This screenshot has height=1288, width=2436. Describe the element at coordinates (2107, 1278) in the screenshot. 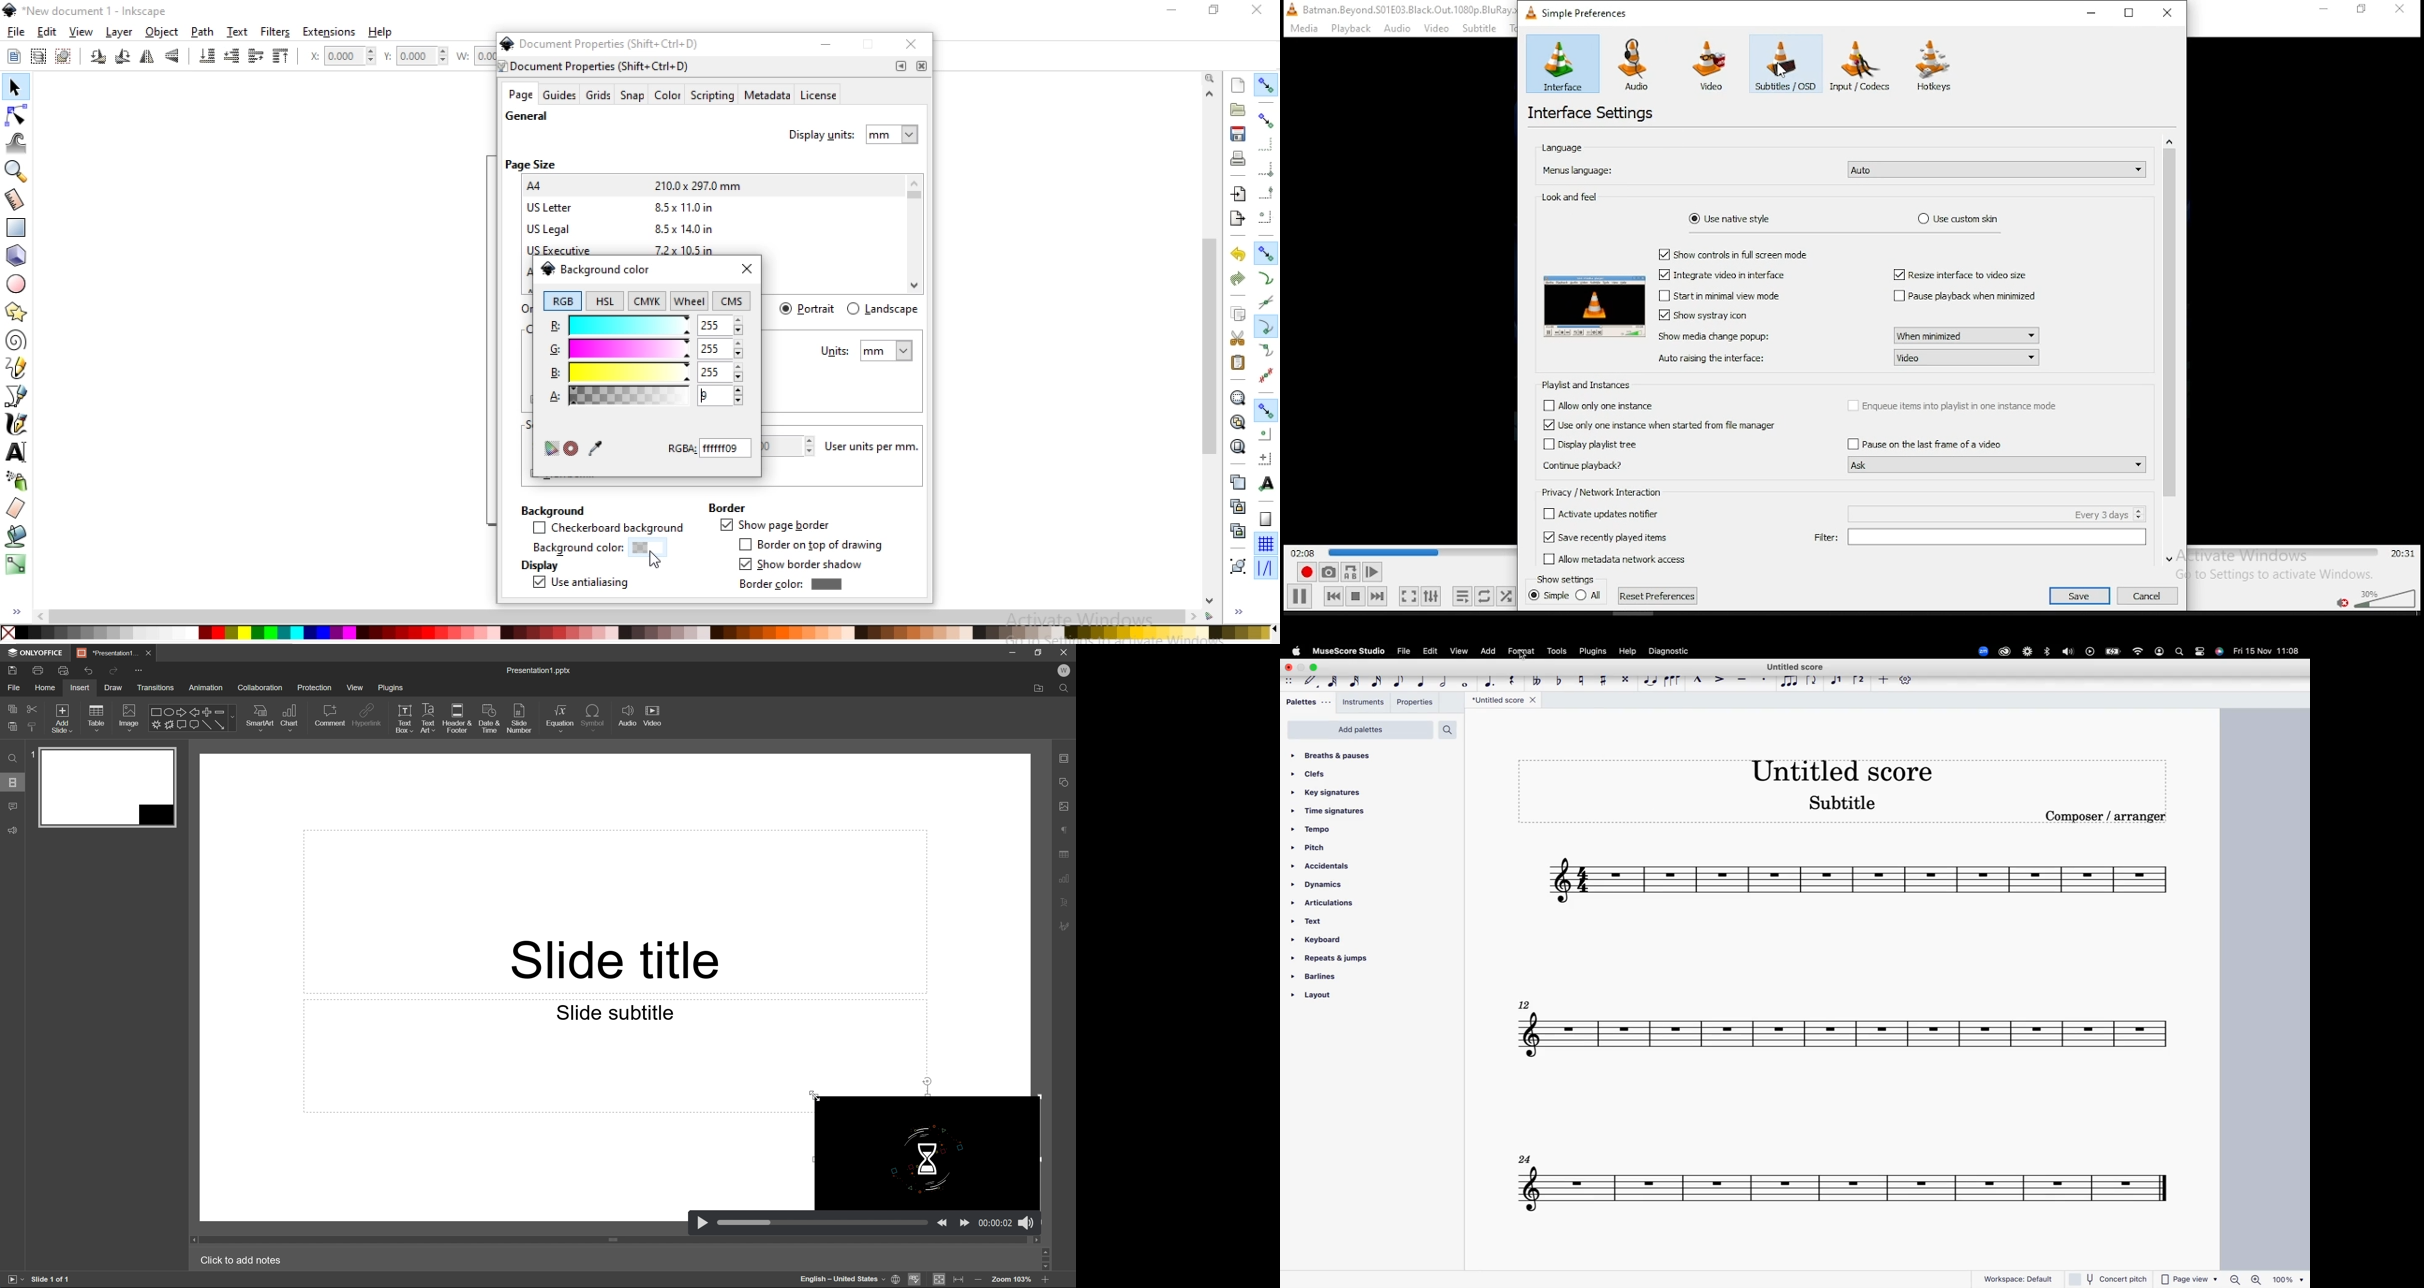

I see `concert pitch` at that location.